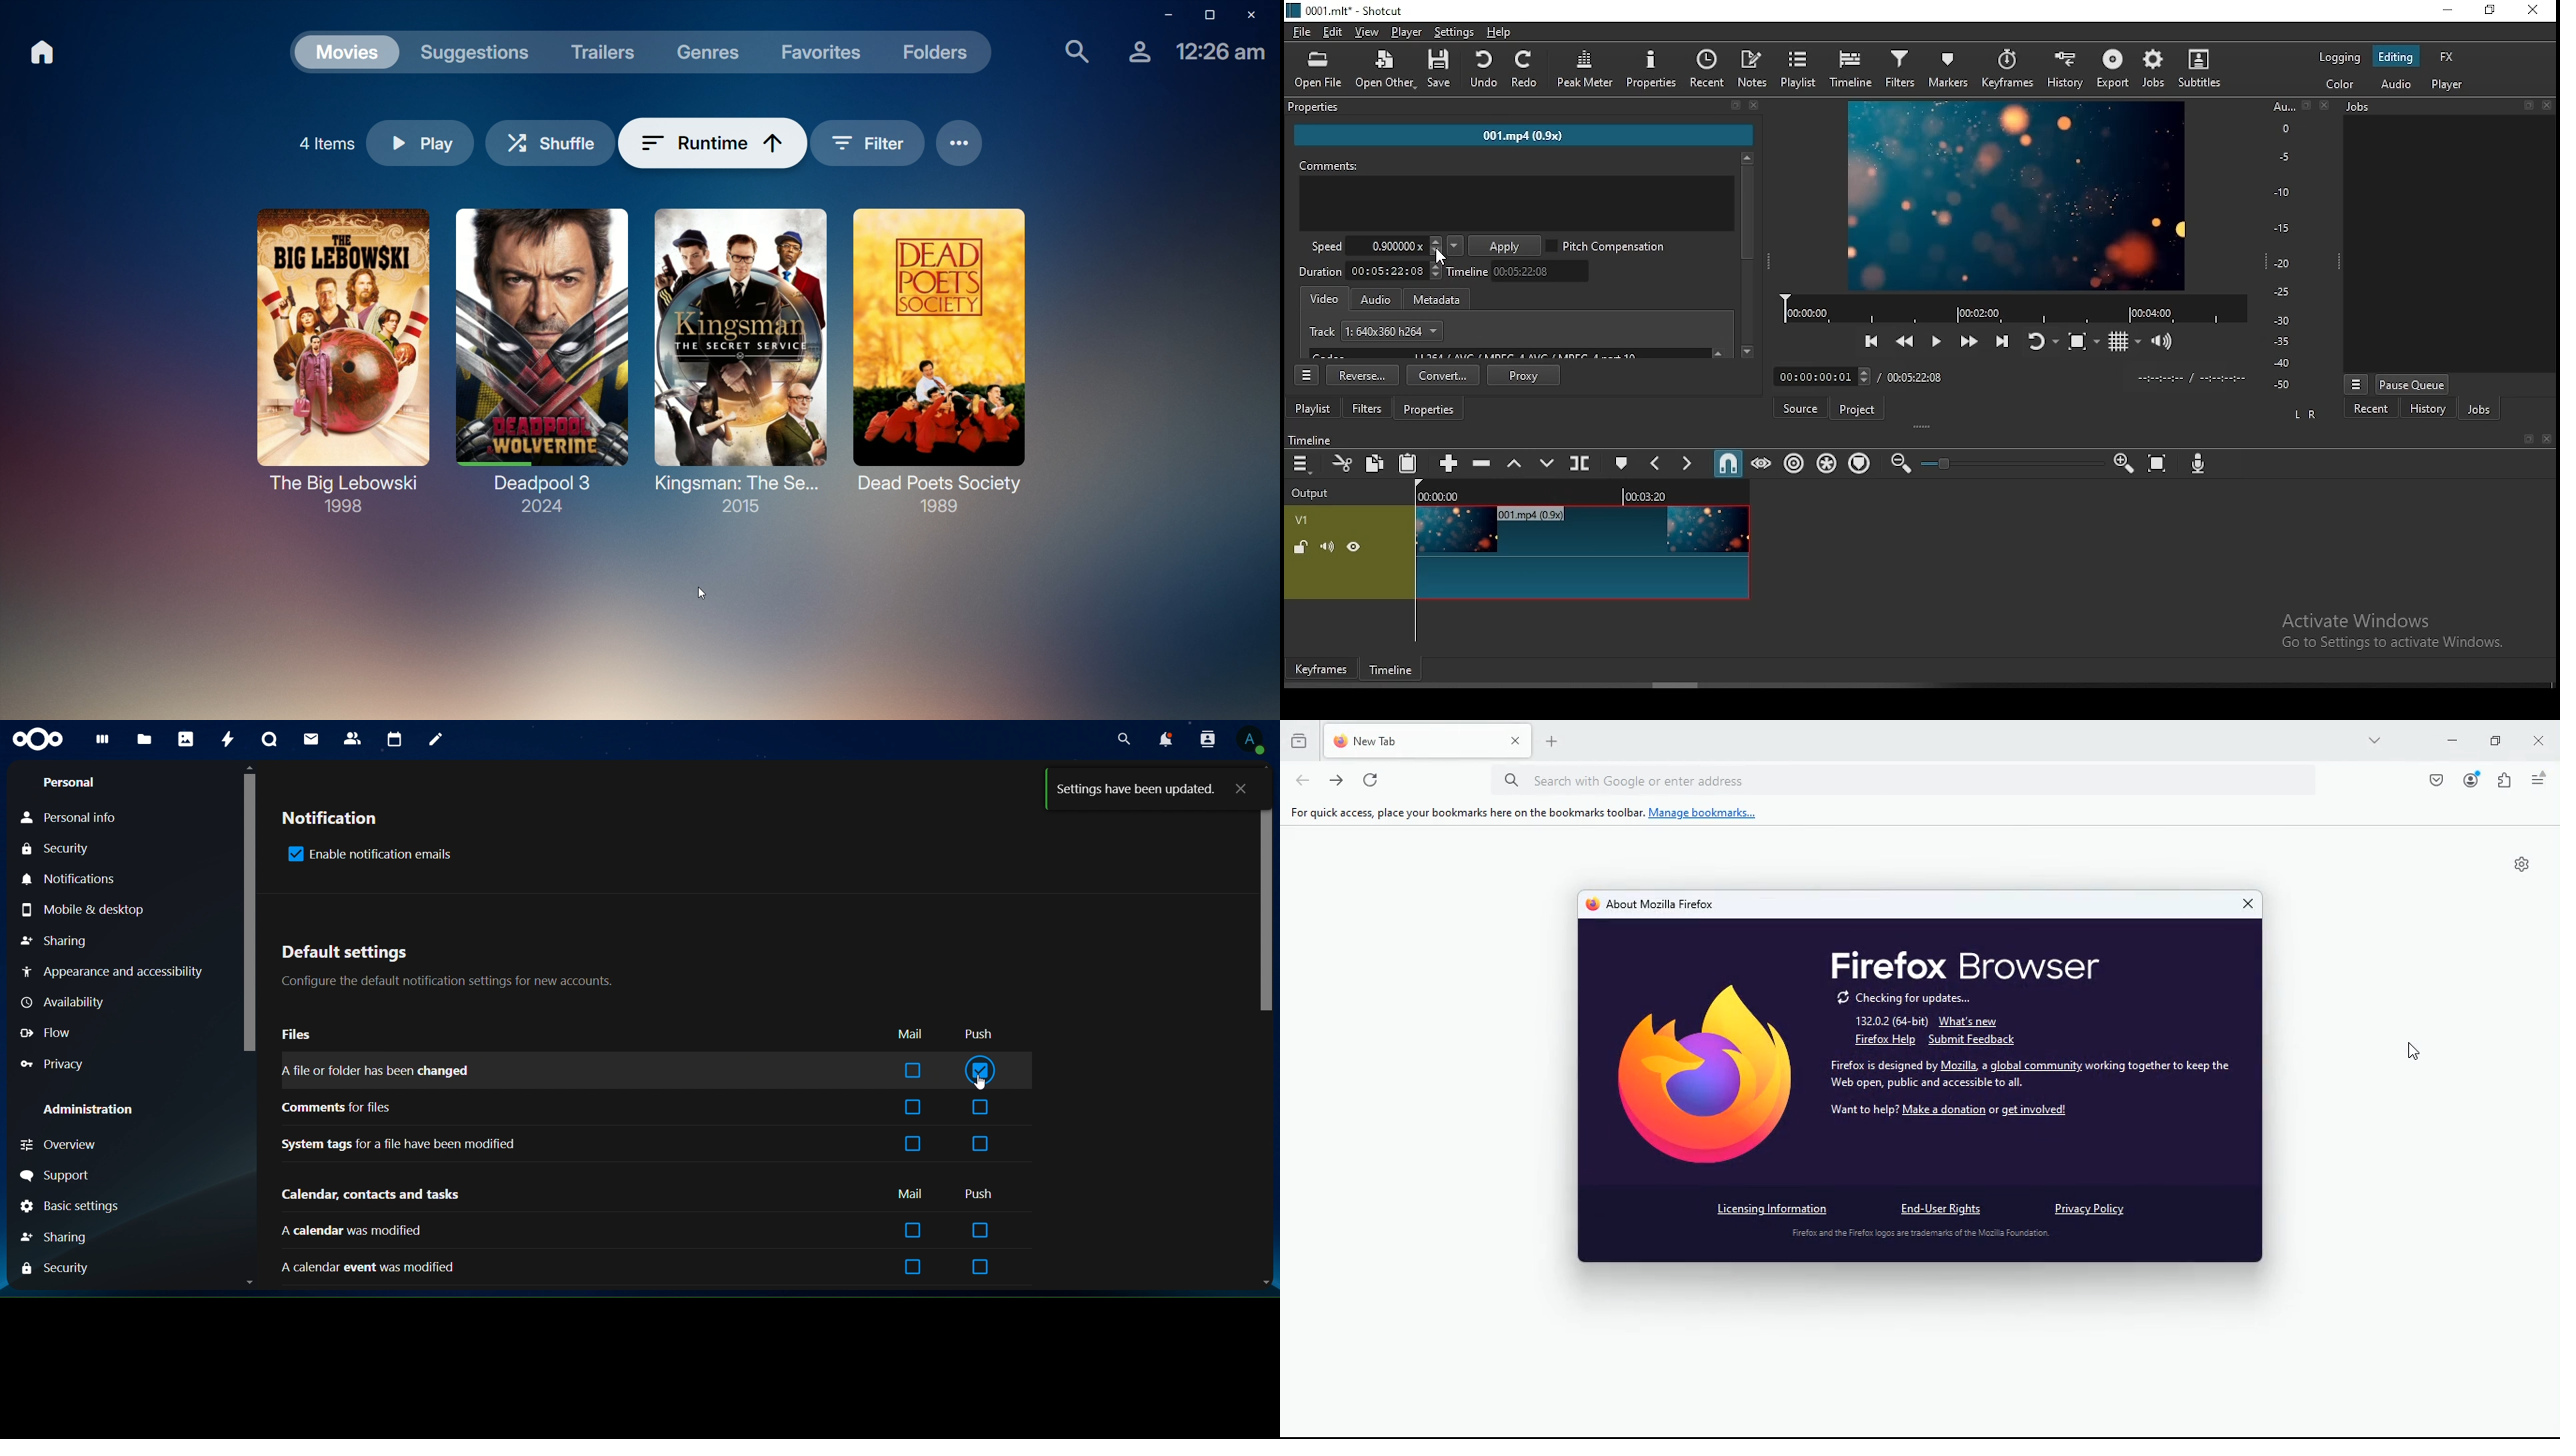 The width and height of the screenshot is (2576, 1456). Describe the element at coordinates (1310, 440) in the screenshot. I see `timeline` at that location.